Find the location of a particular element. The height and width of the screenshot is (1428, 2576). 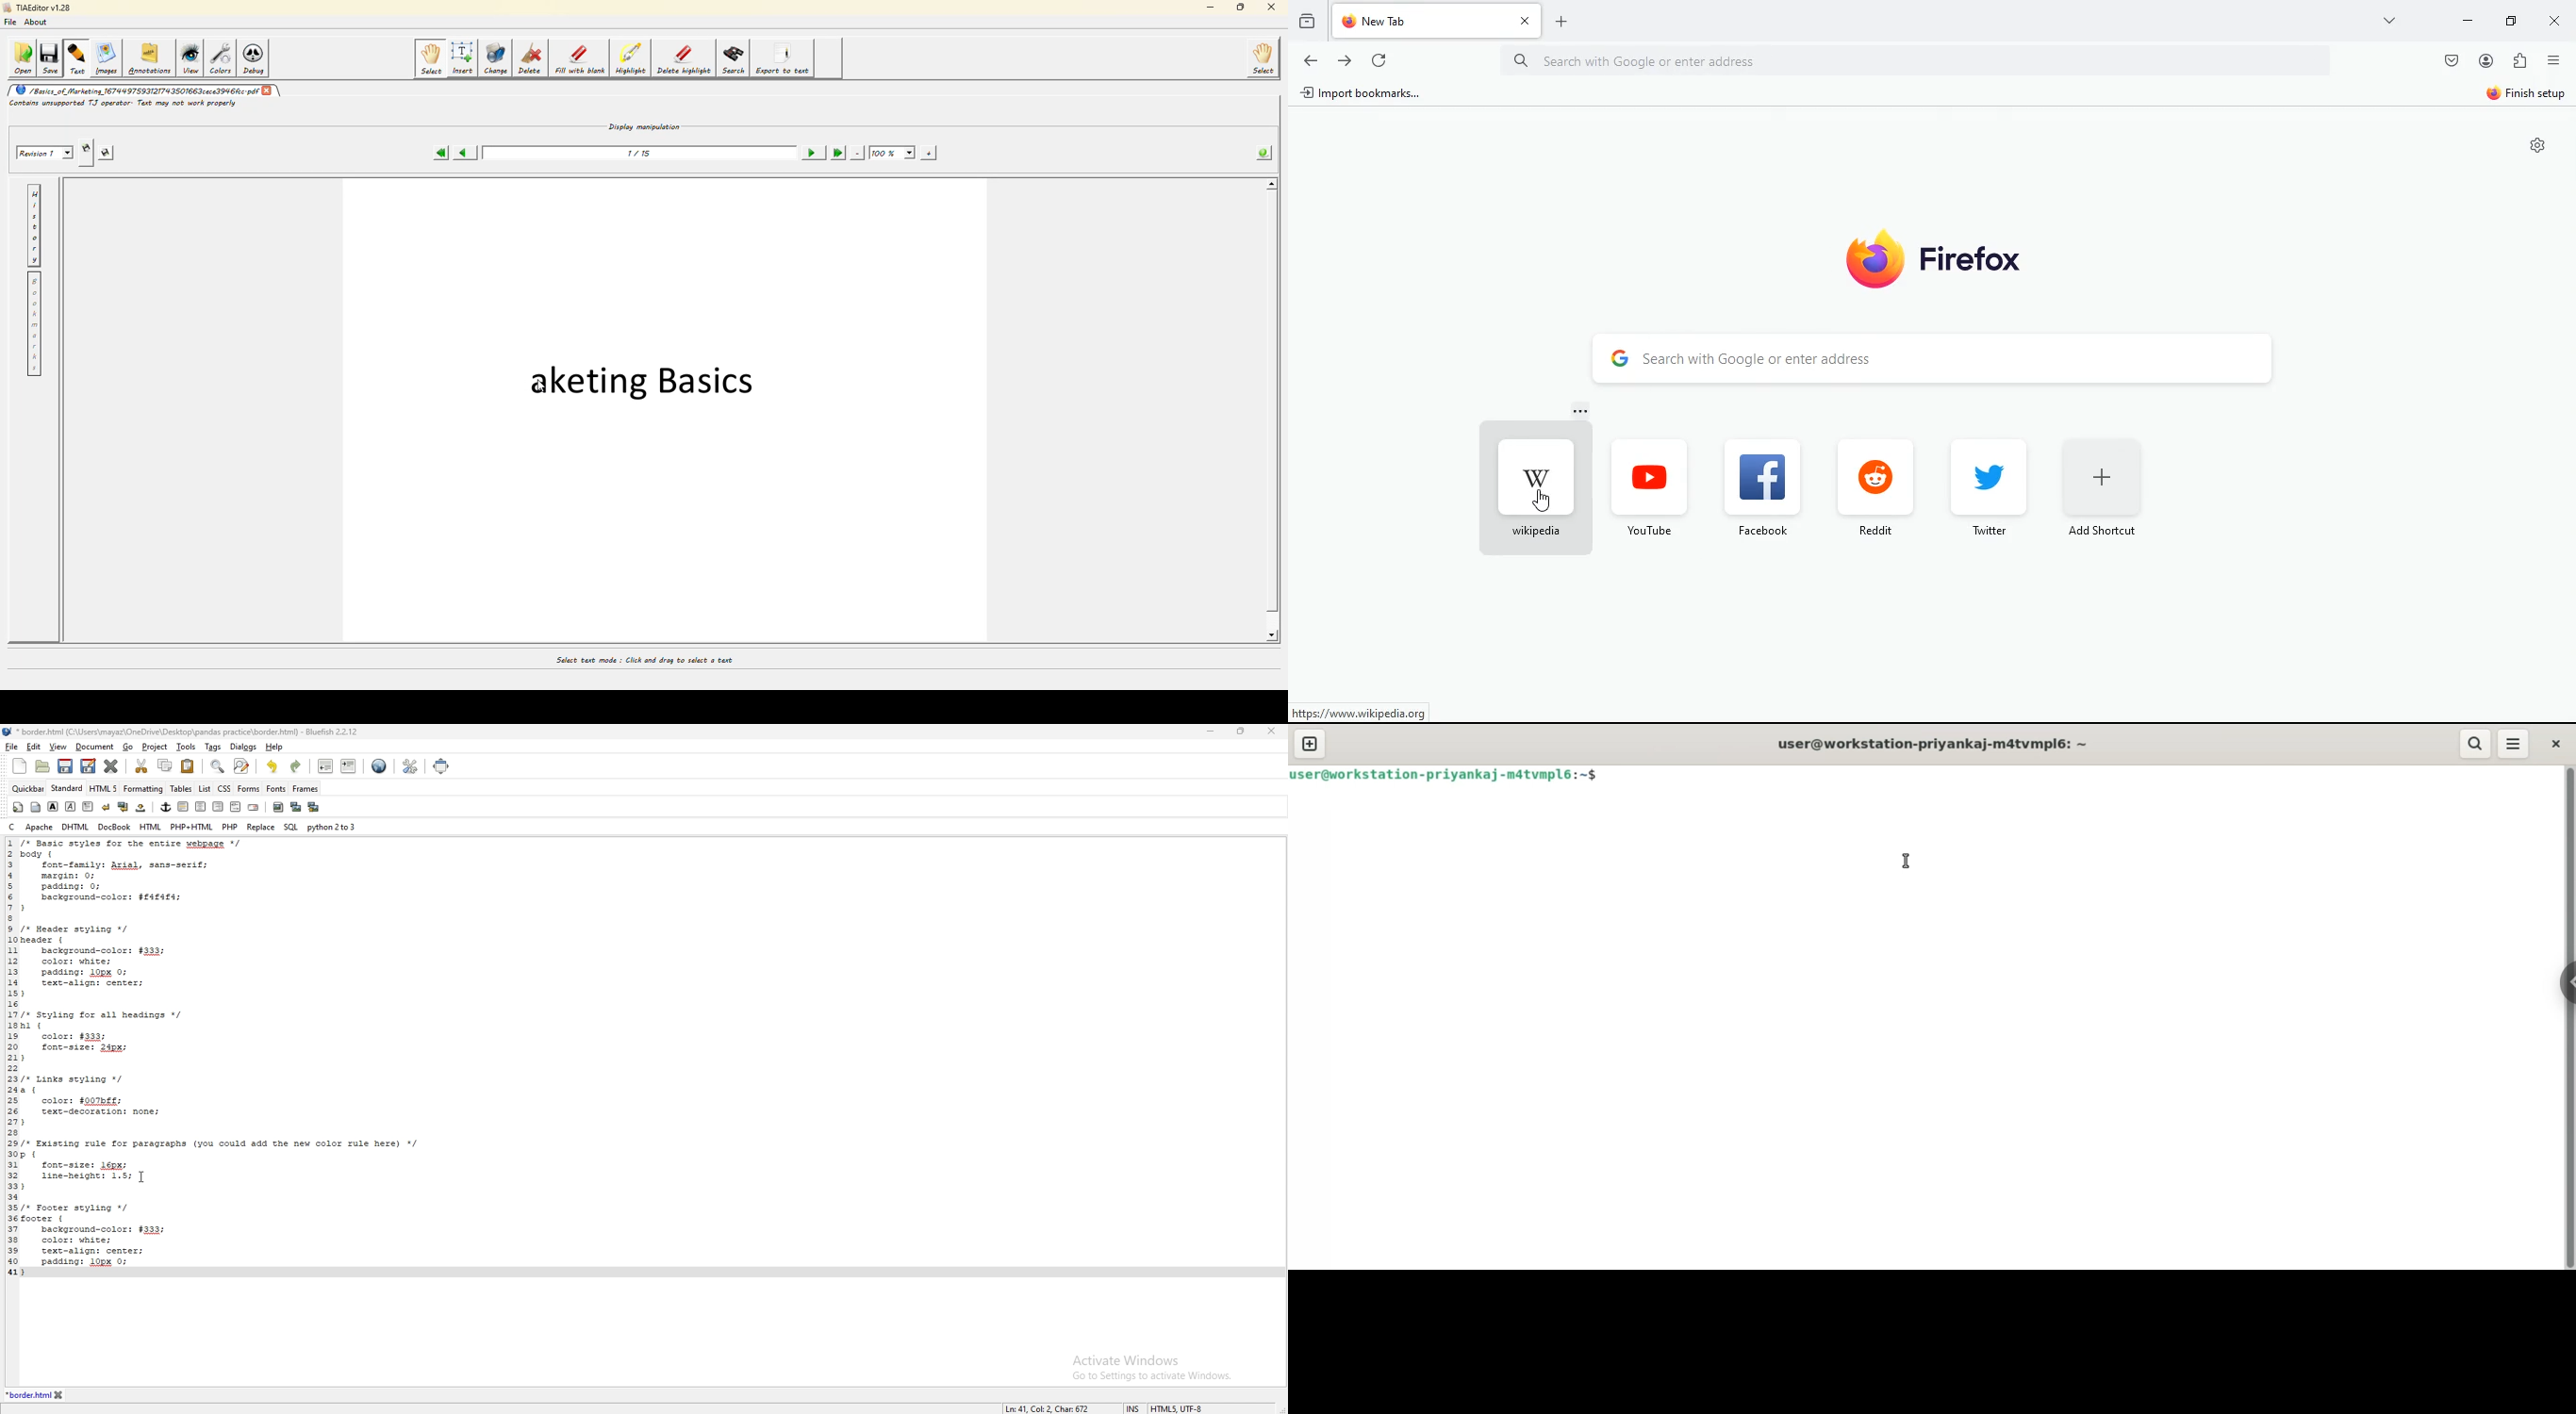

close is located at coordinates (2555, 21).